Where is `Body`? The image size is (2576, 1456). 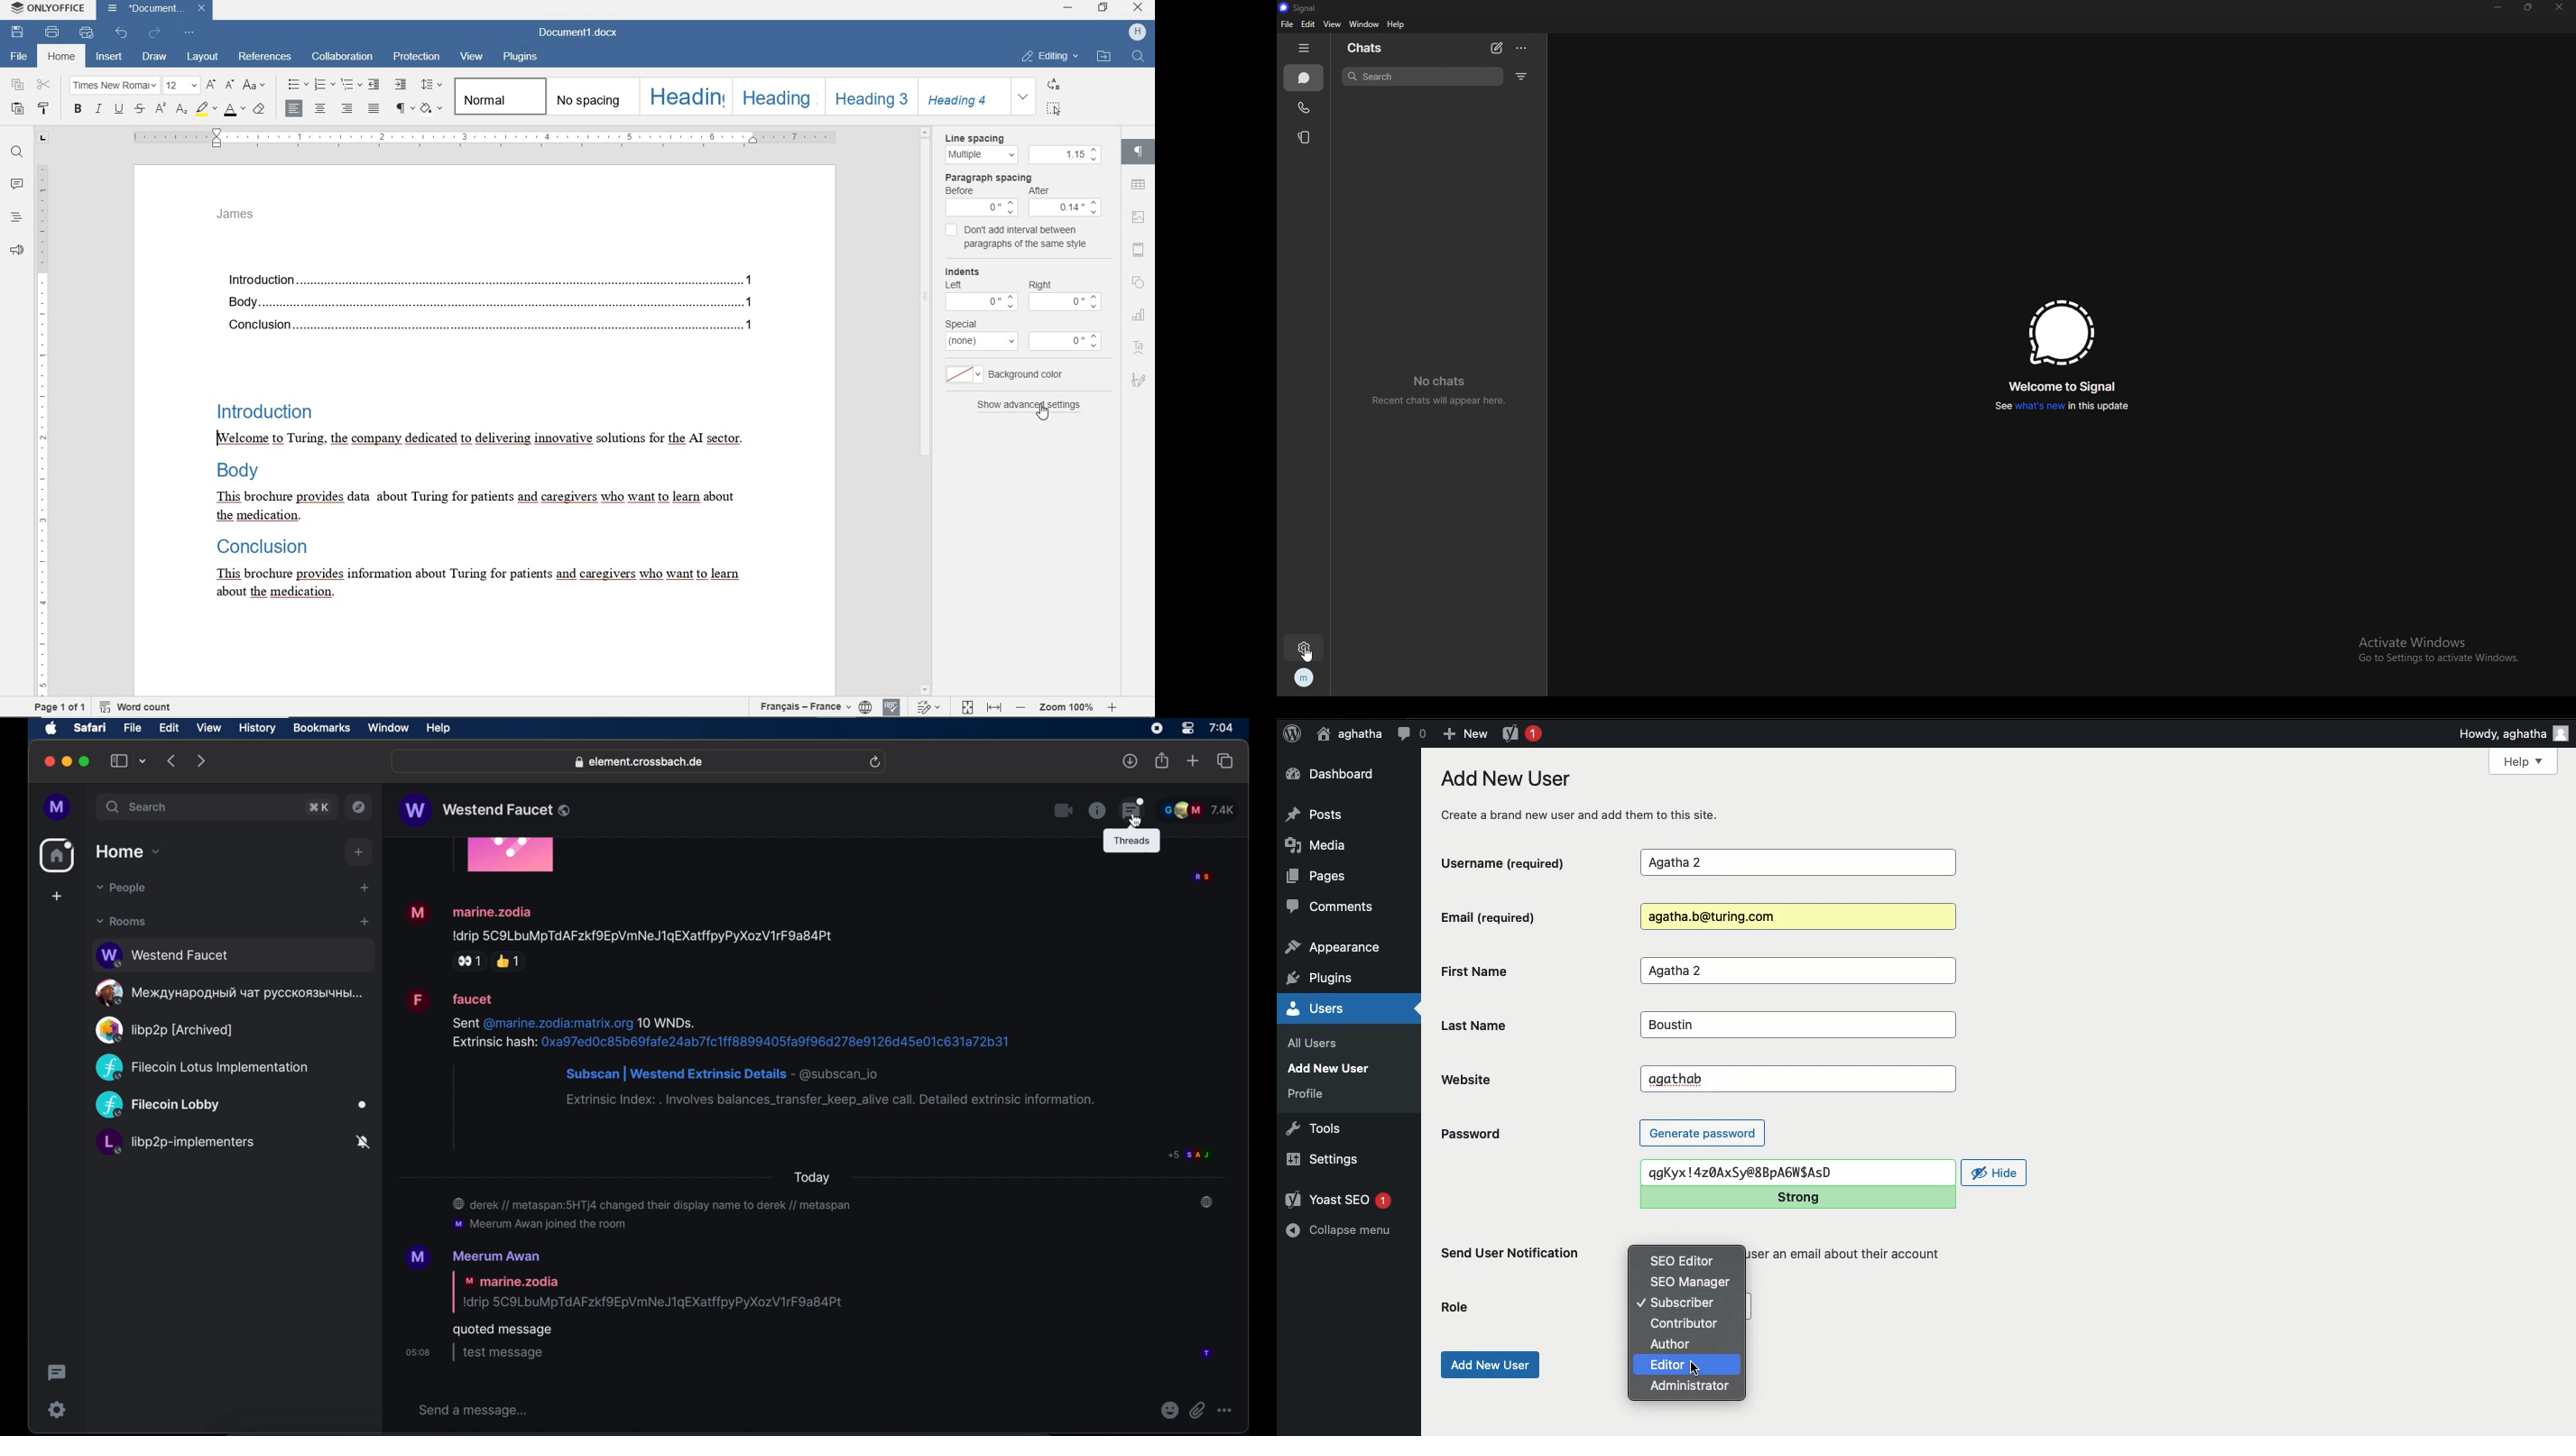
Body is located at coordinates (497, 299).